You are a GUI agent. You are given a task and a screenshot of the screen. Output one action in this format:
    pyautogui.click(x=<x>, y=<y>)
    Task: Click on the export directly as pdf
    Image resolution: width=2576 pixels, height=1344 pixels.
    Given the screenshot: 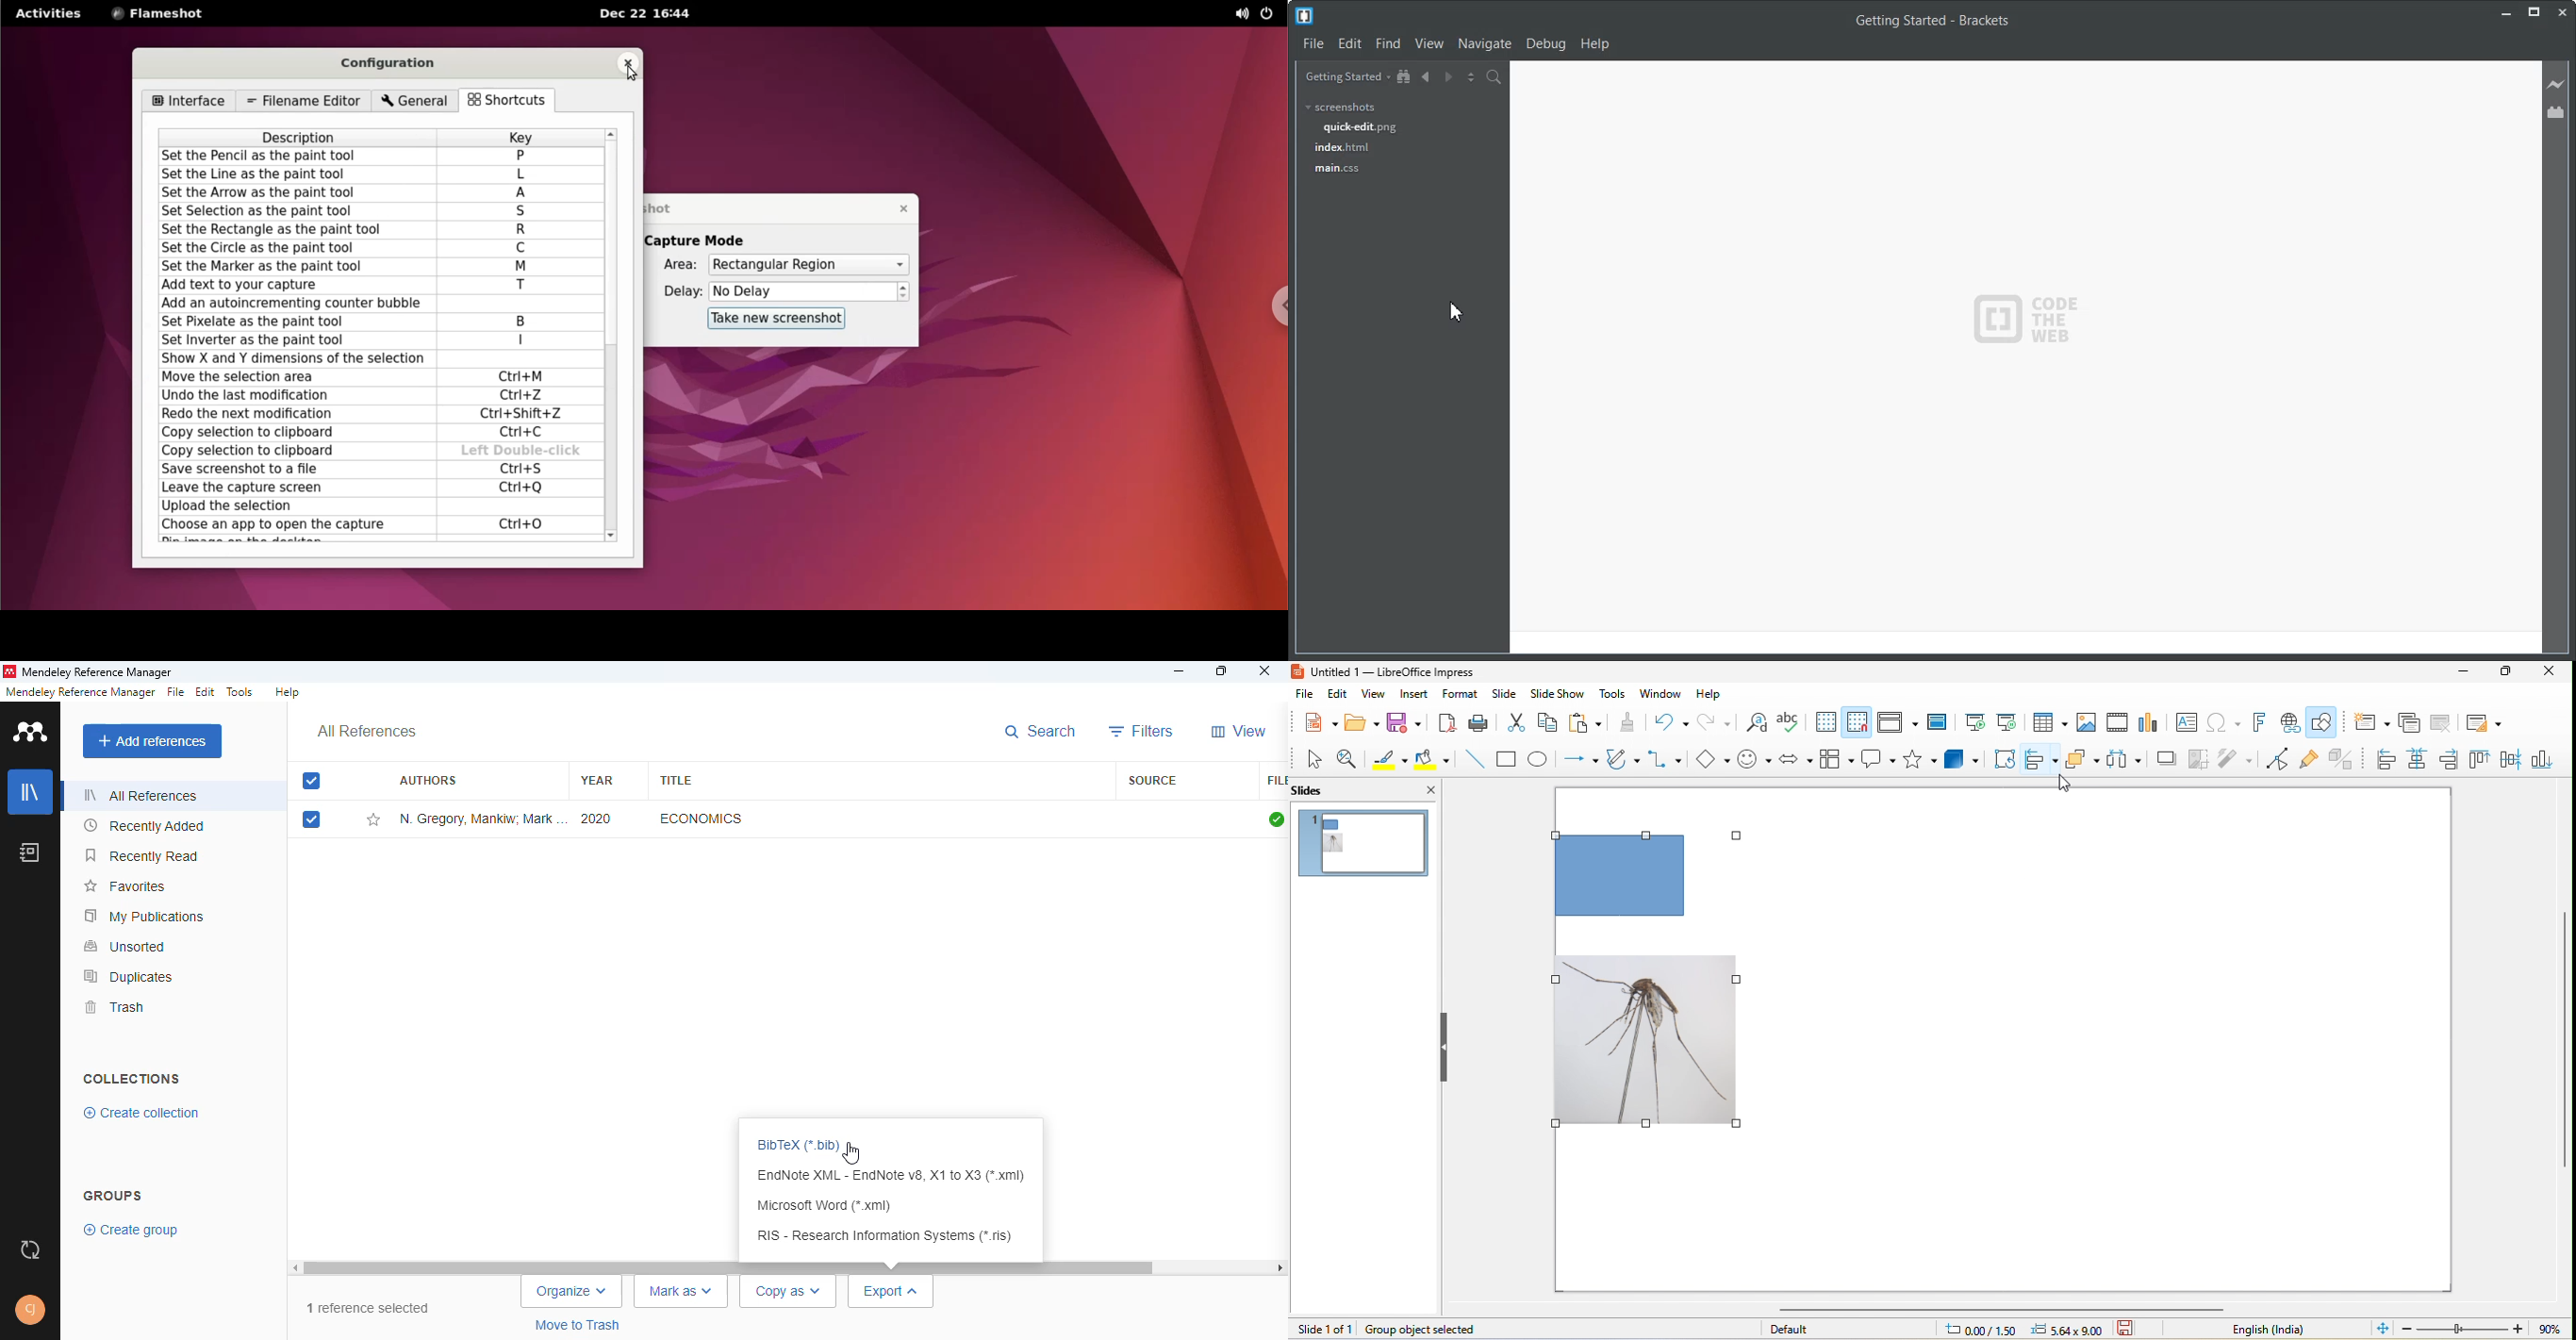 What is the action you would take?
    pyautogui.click(x=1447, y=724)
    